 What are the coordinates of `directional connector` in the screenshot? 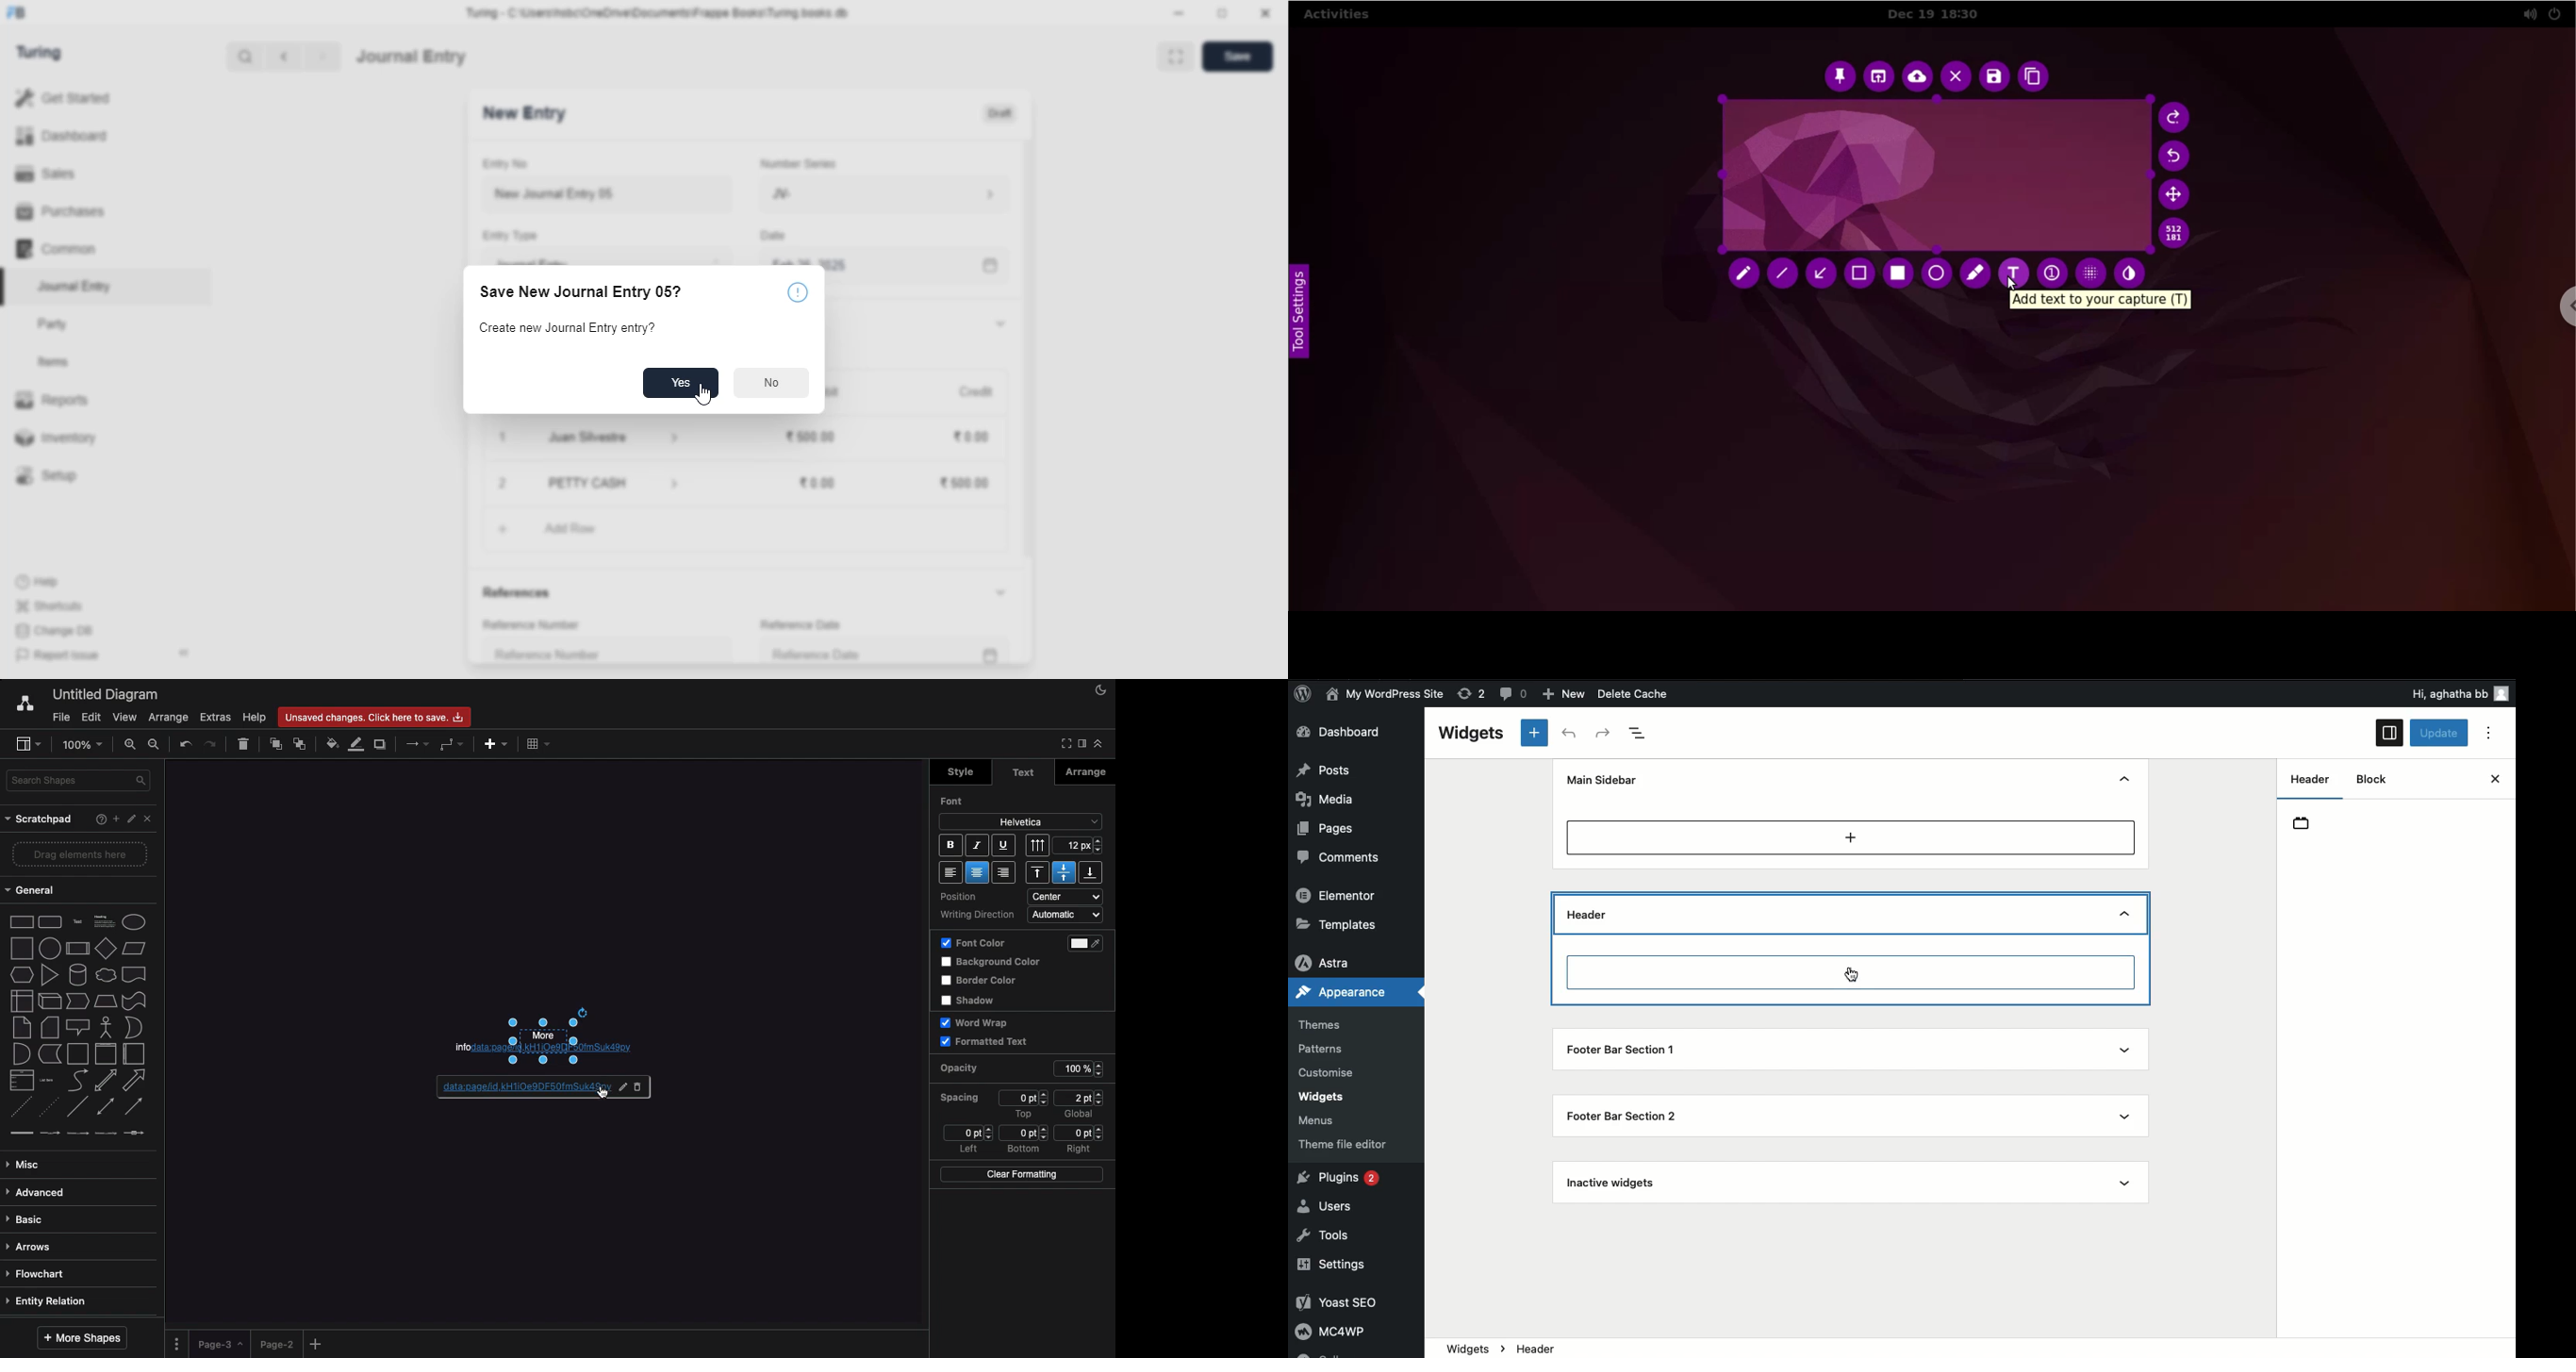 It's located at (134, 1107).